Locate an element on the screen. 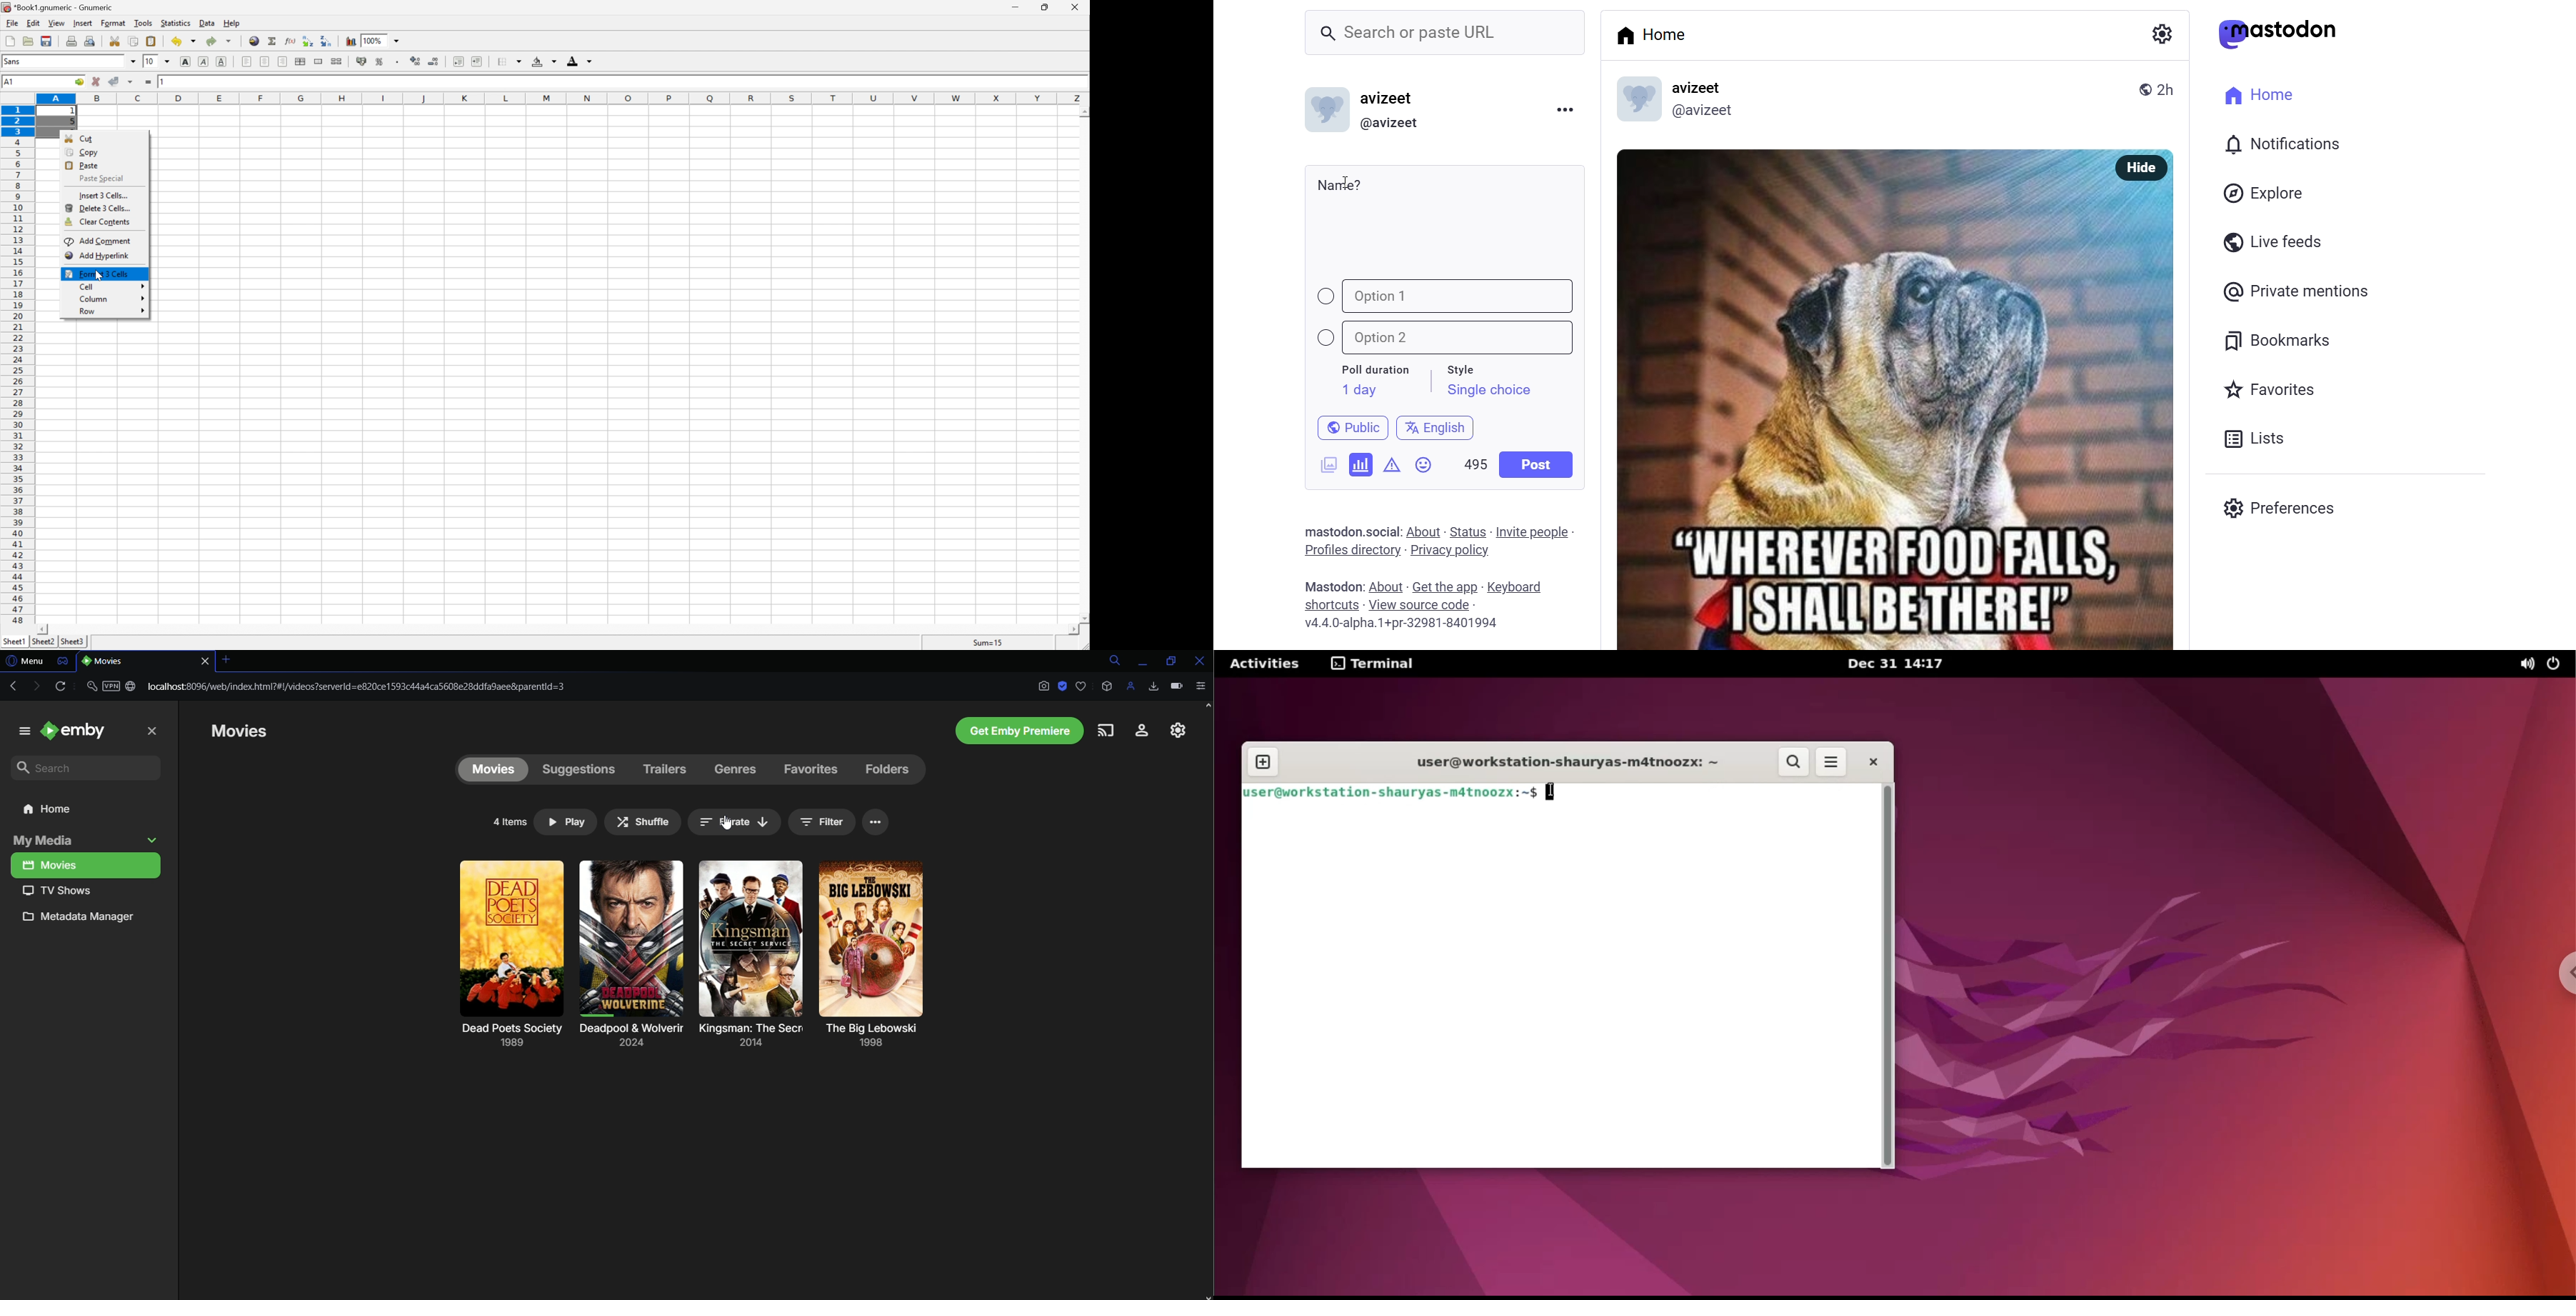 Image resolution: width=2576 pixels, height=1316 pixels. preferences is located at coordinates (2283, 506).